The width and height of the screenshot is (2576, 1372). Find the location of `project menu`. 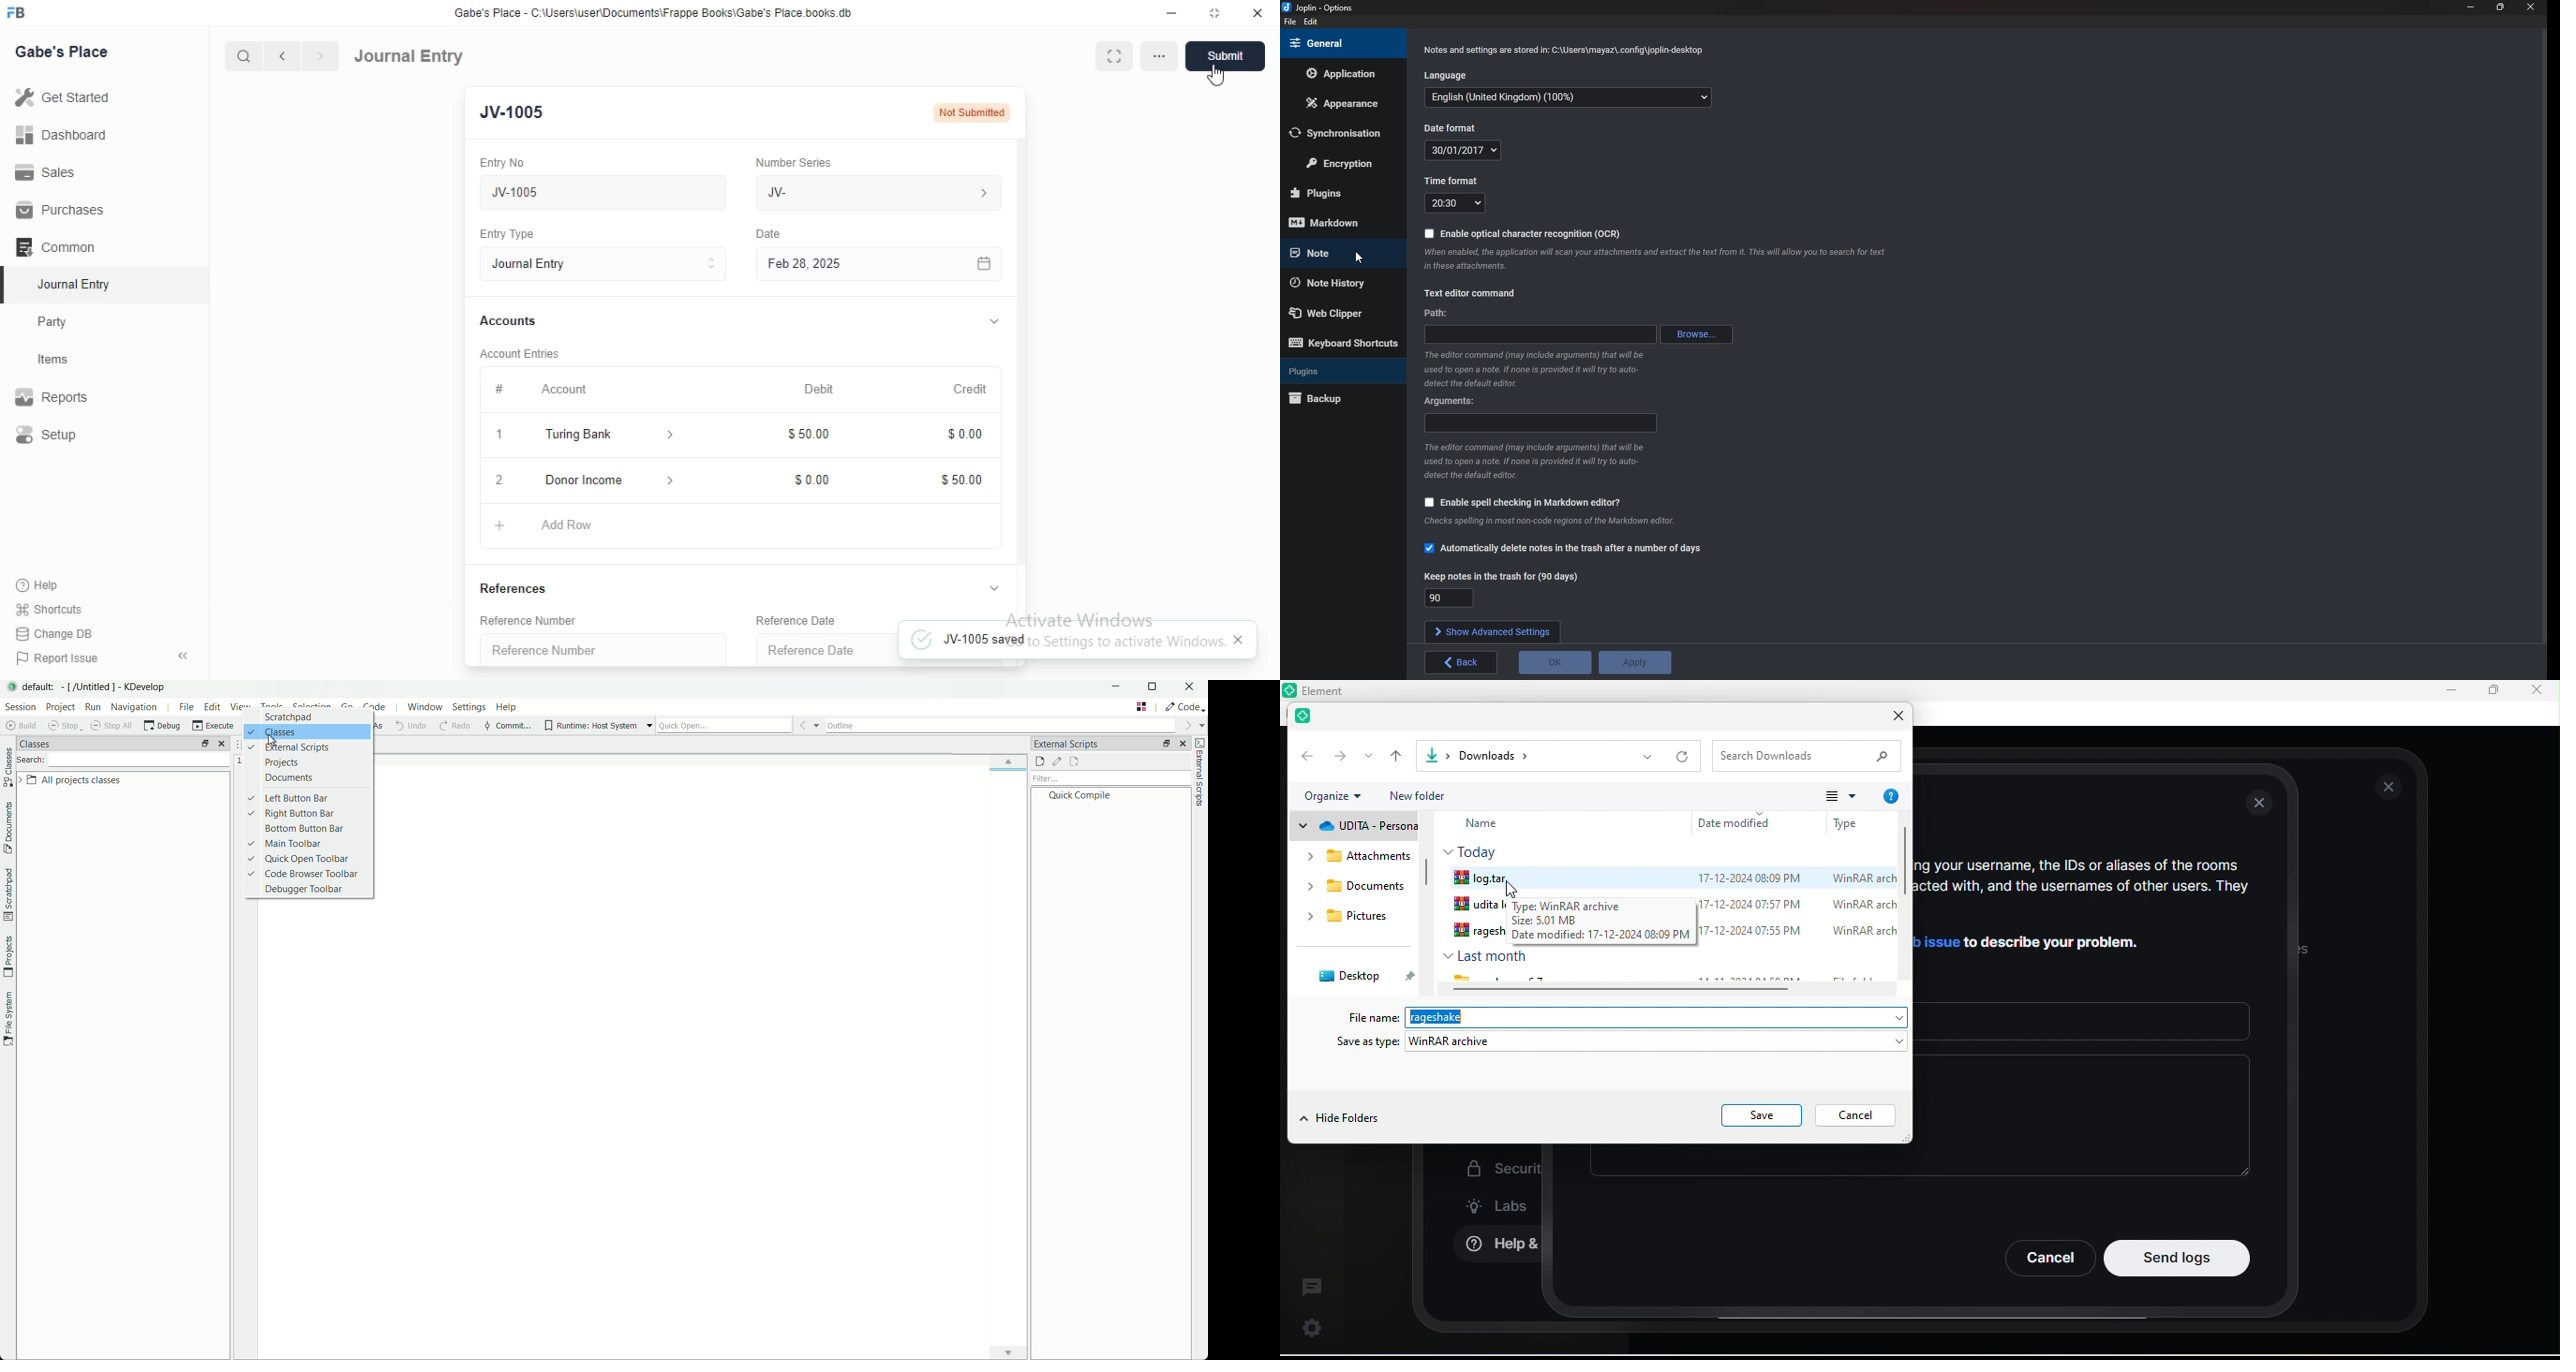

project menu is located at coordinates (59, 707).